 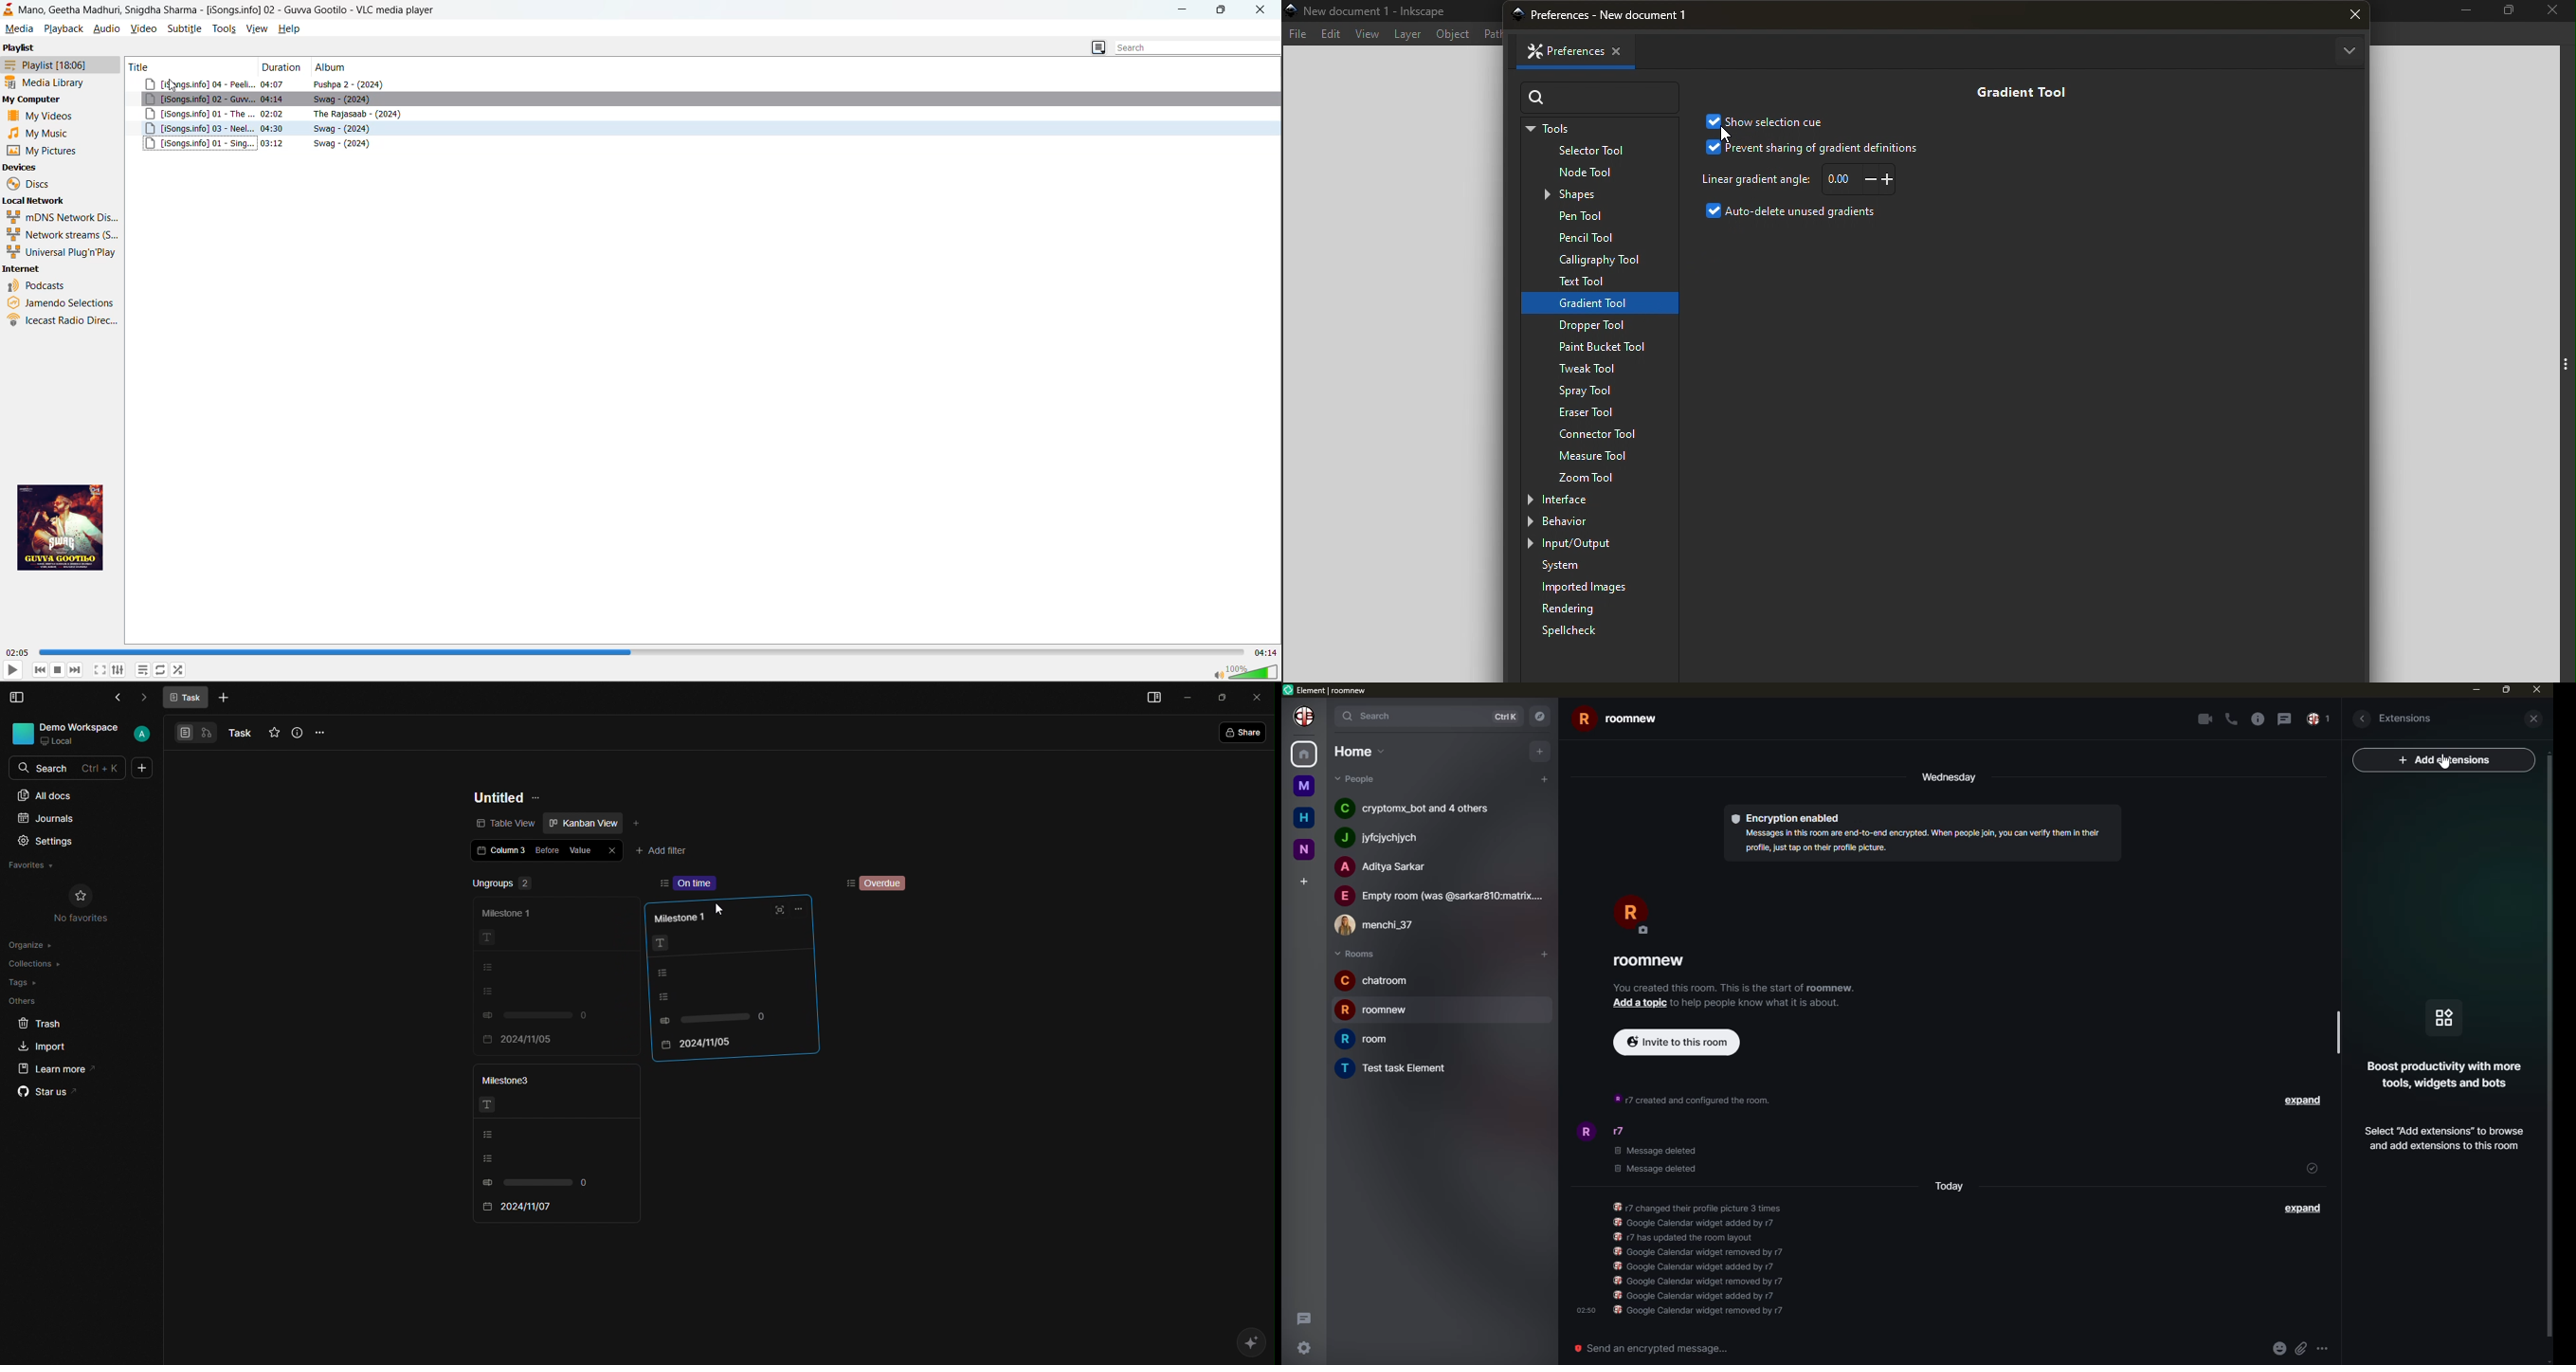 What do you see at coordinates (174, 87) in the screenshot?
I see `cursor` at bounding box center [174, 87].